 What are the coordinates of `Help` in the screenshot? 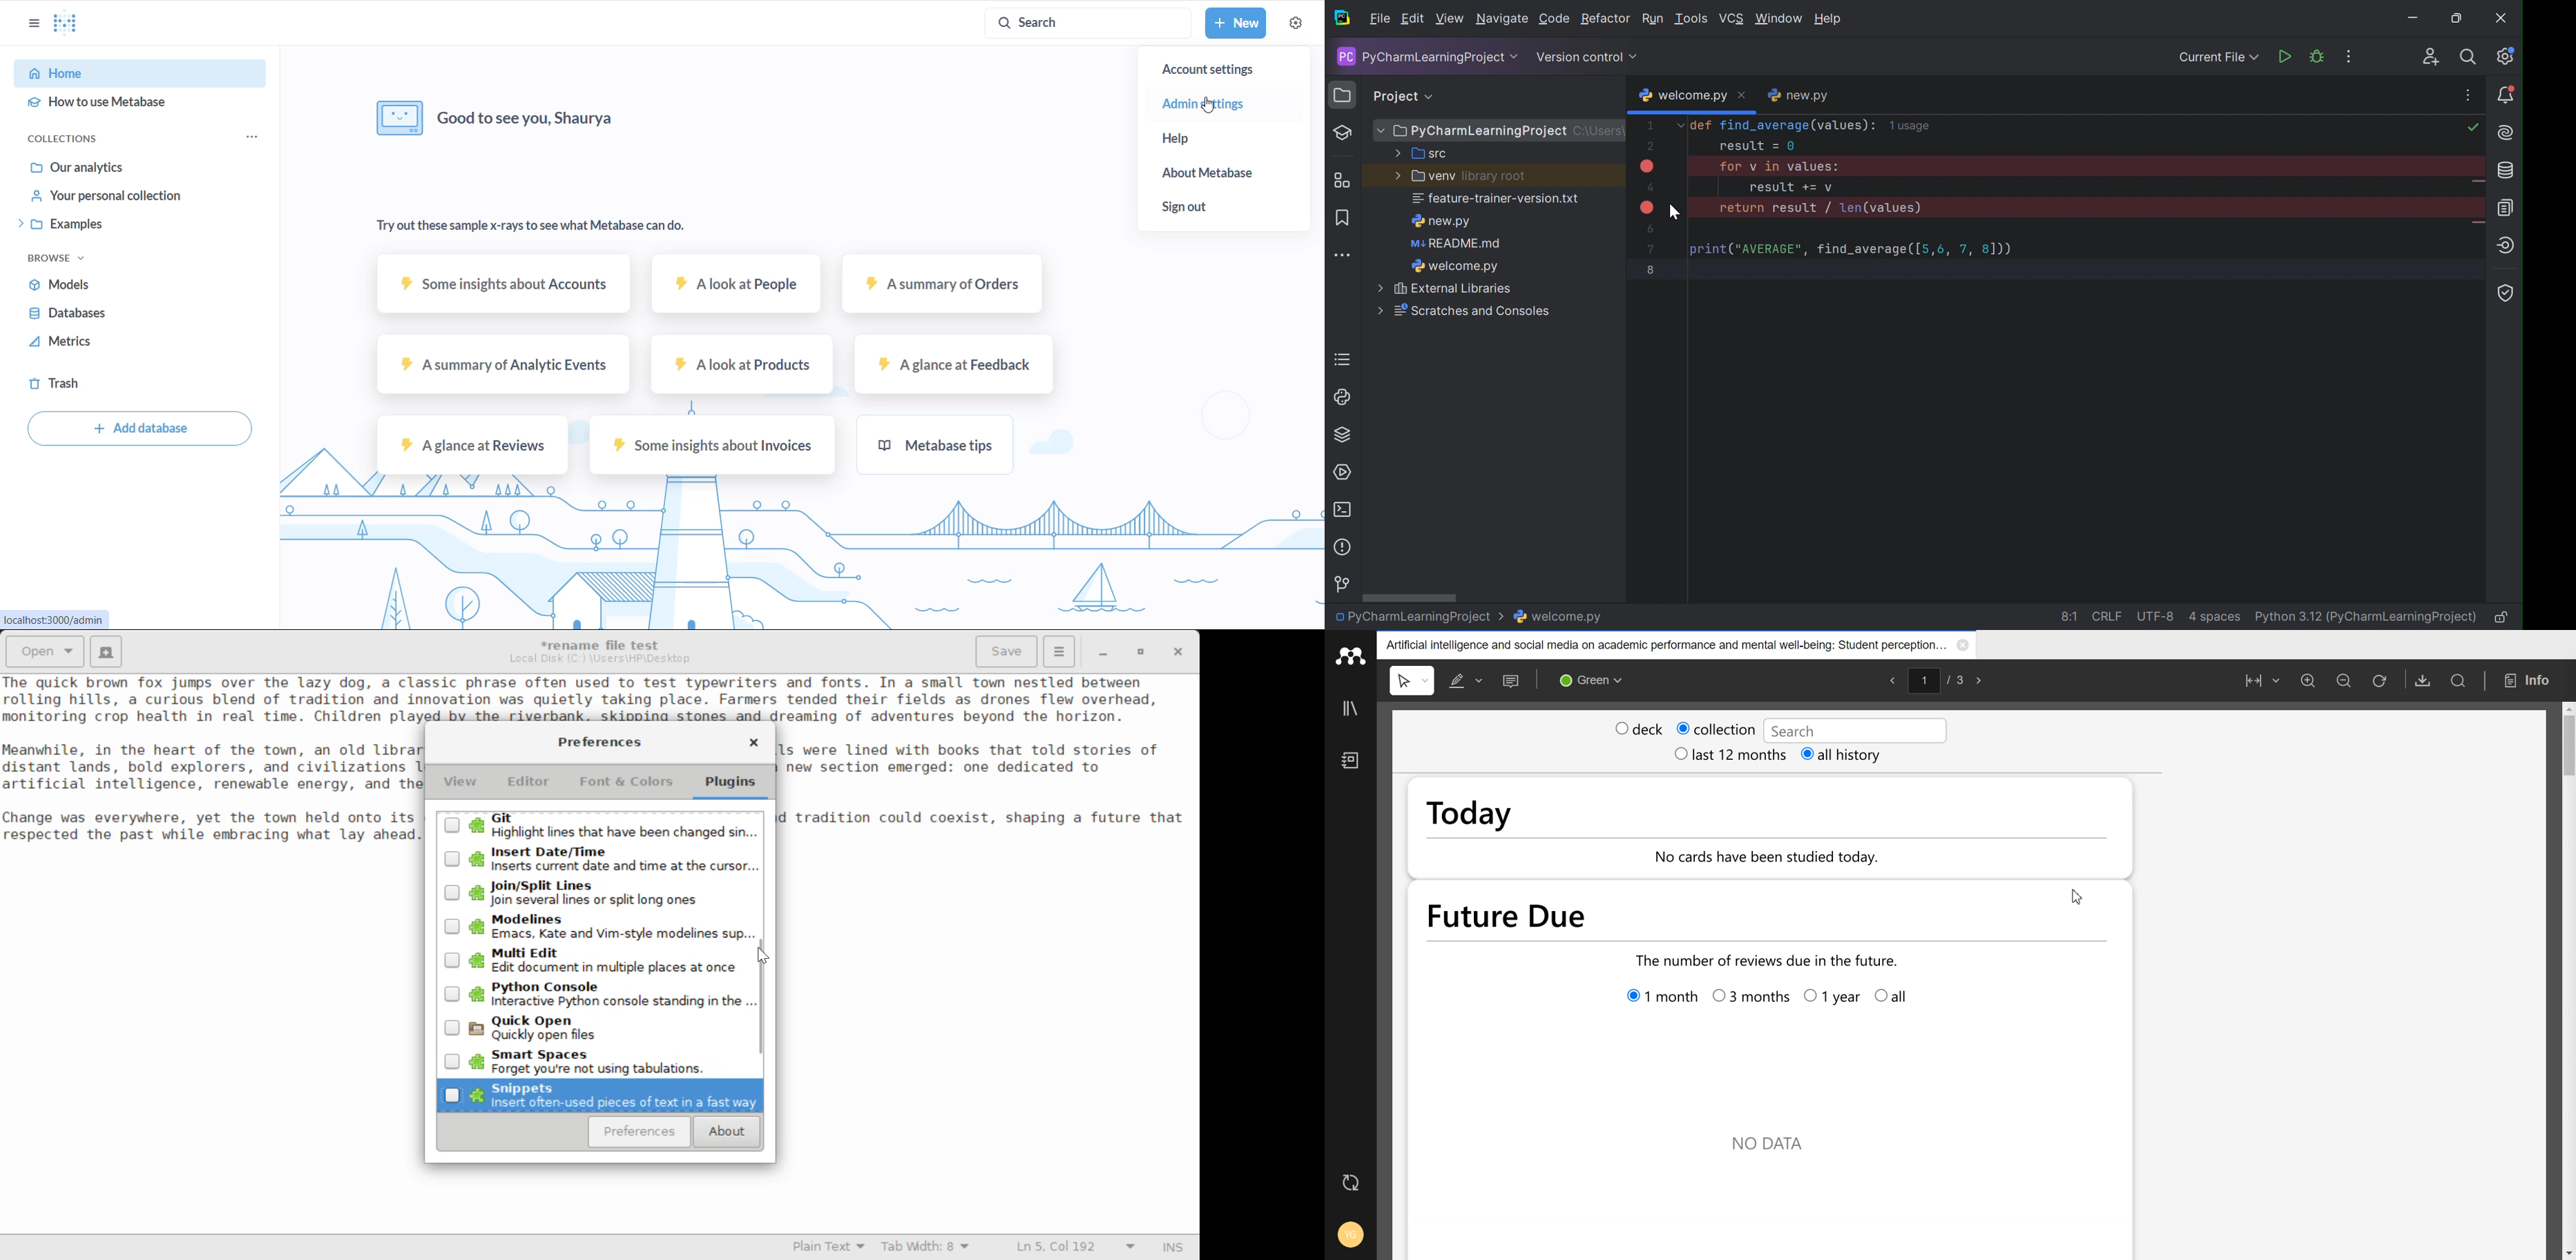 It's located at (1829, 19).